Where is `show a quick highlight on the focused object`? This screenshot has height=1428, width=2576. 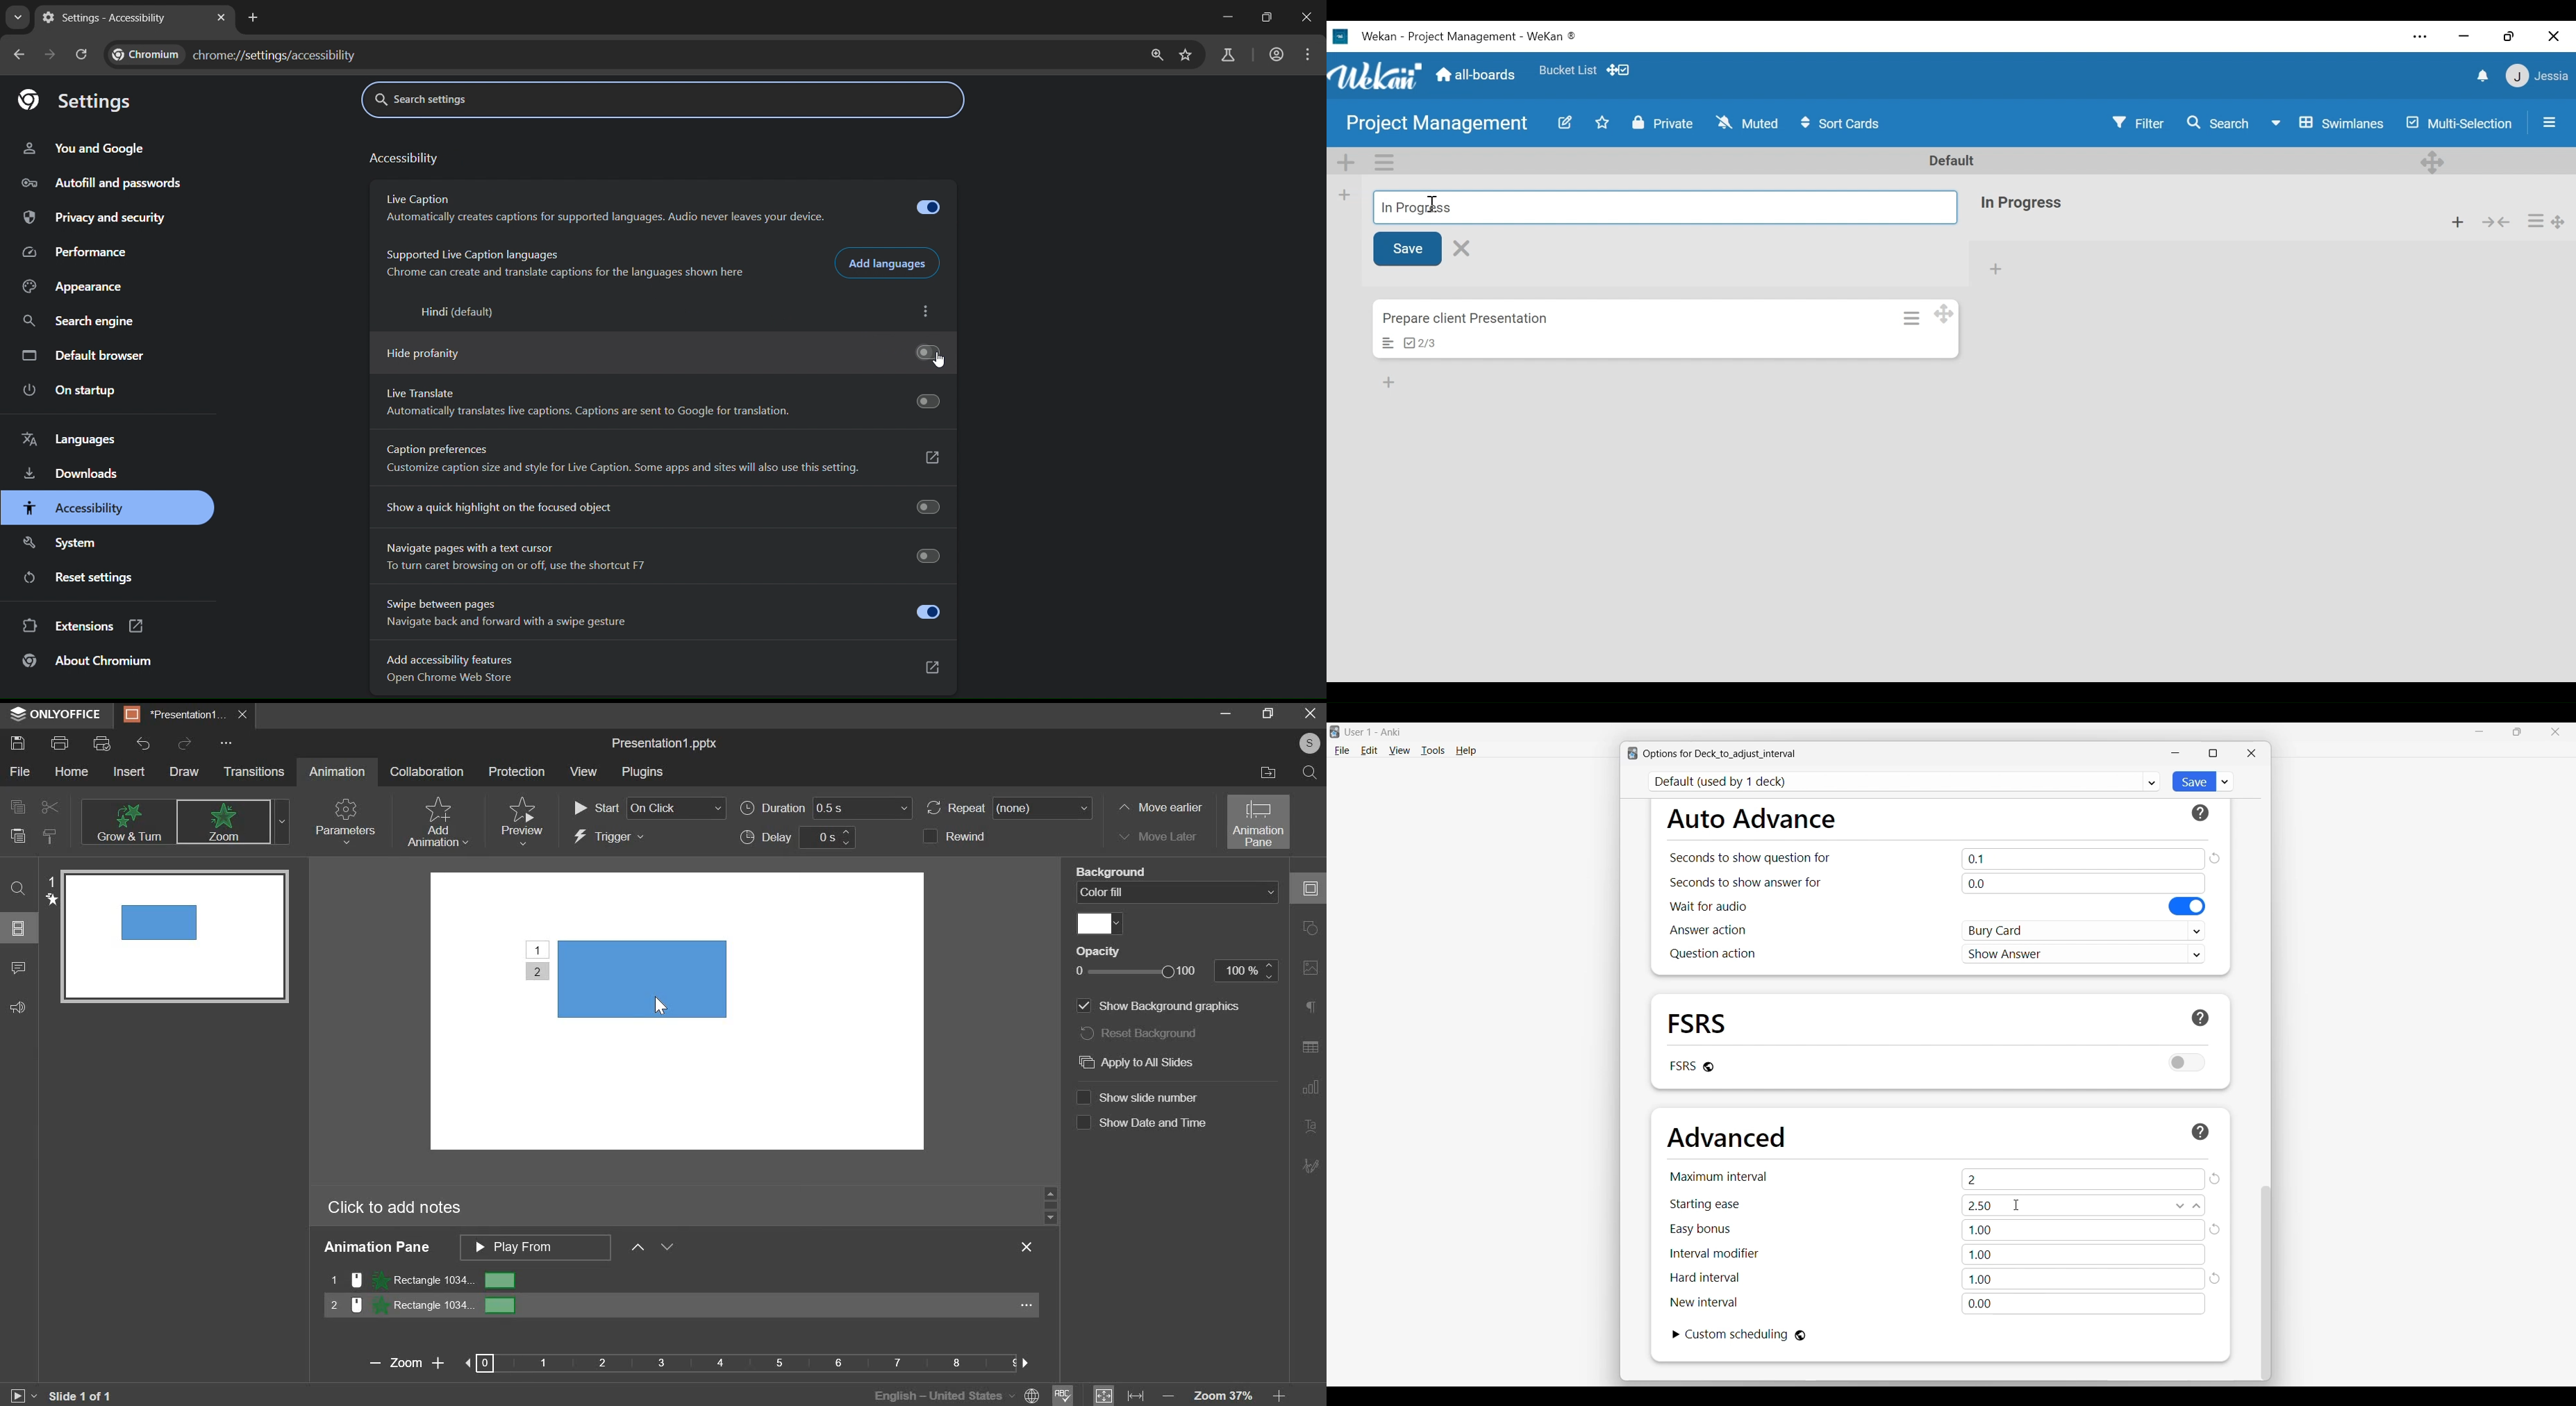 show a quick highlight on the focused object is located at coordinates (663, 506).